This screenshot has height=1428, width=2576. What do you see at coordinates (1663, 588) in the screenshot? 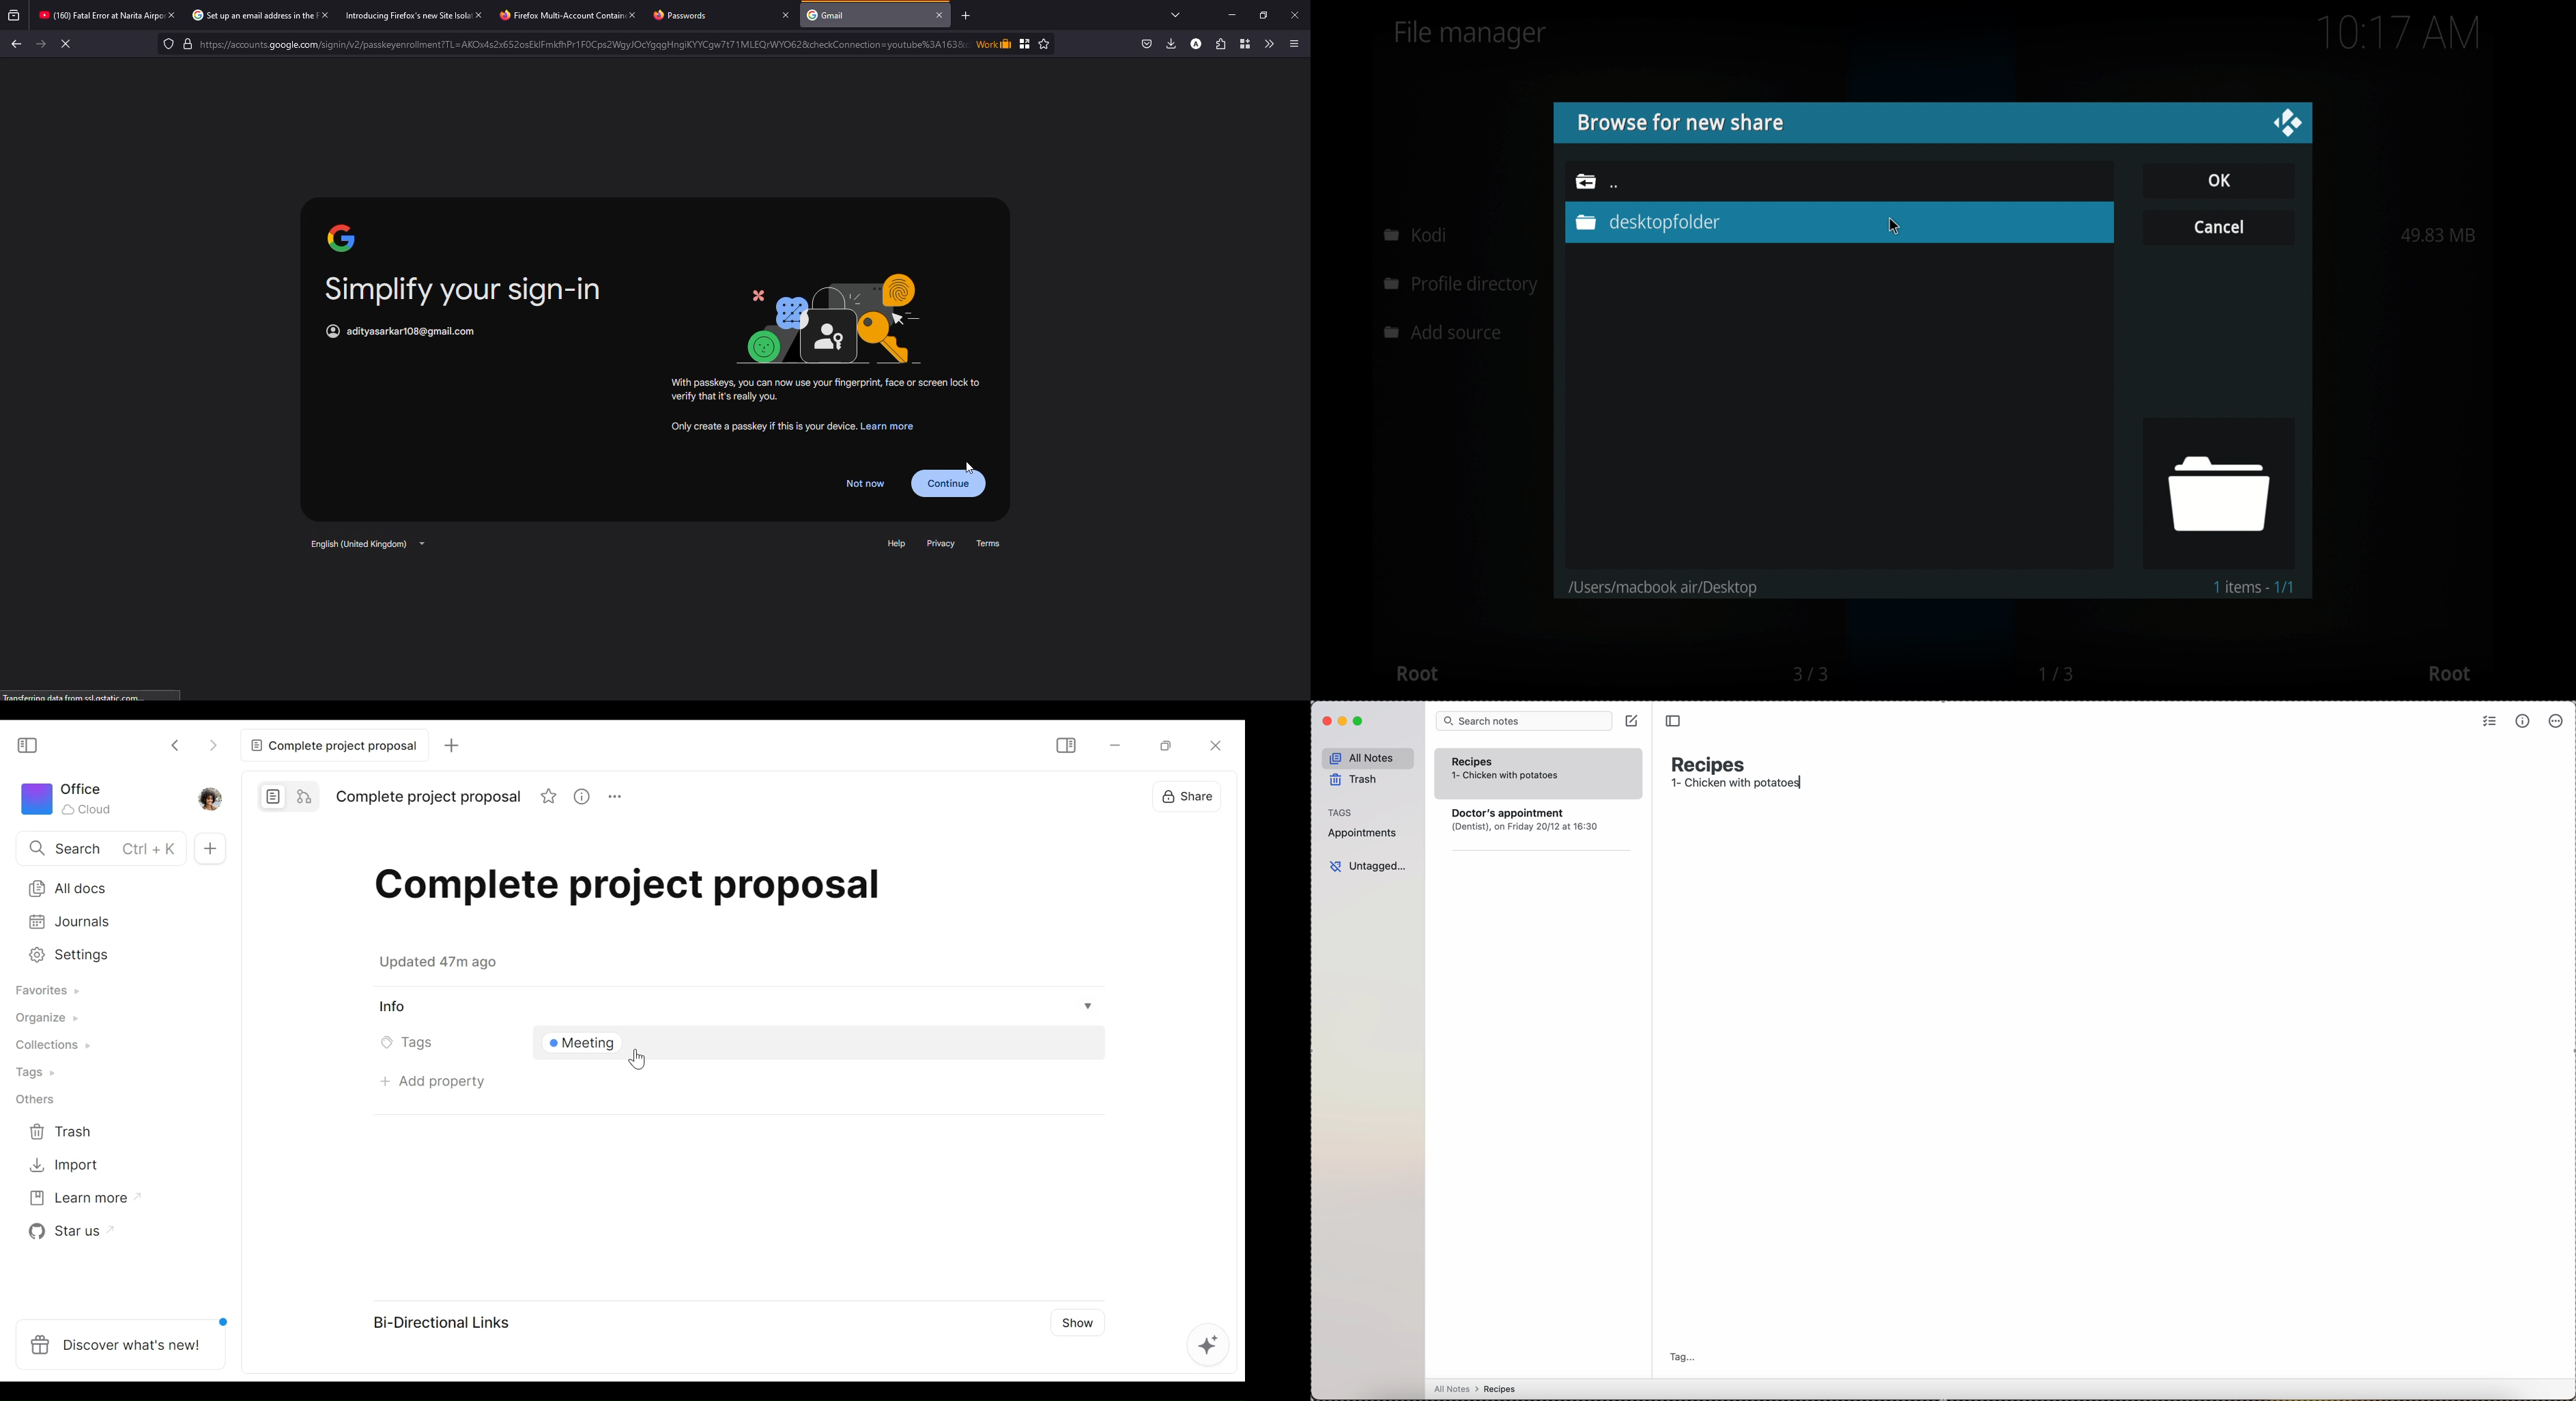
I see `folder location` at bounding box center [1663, 588].